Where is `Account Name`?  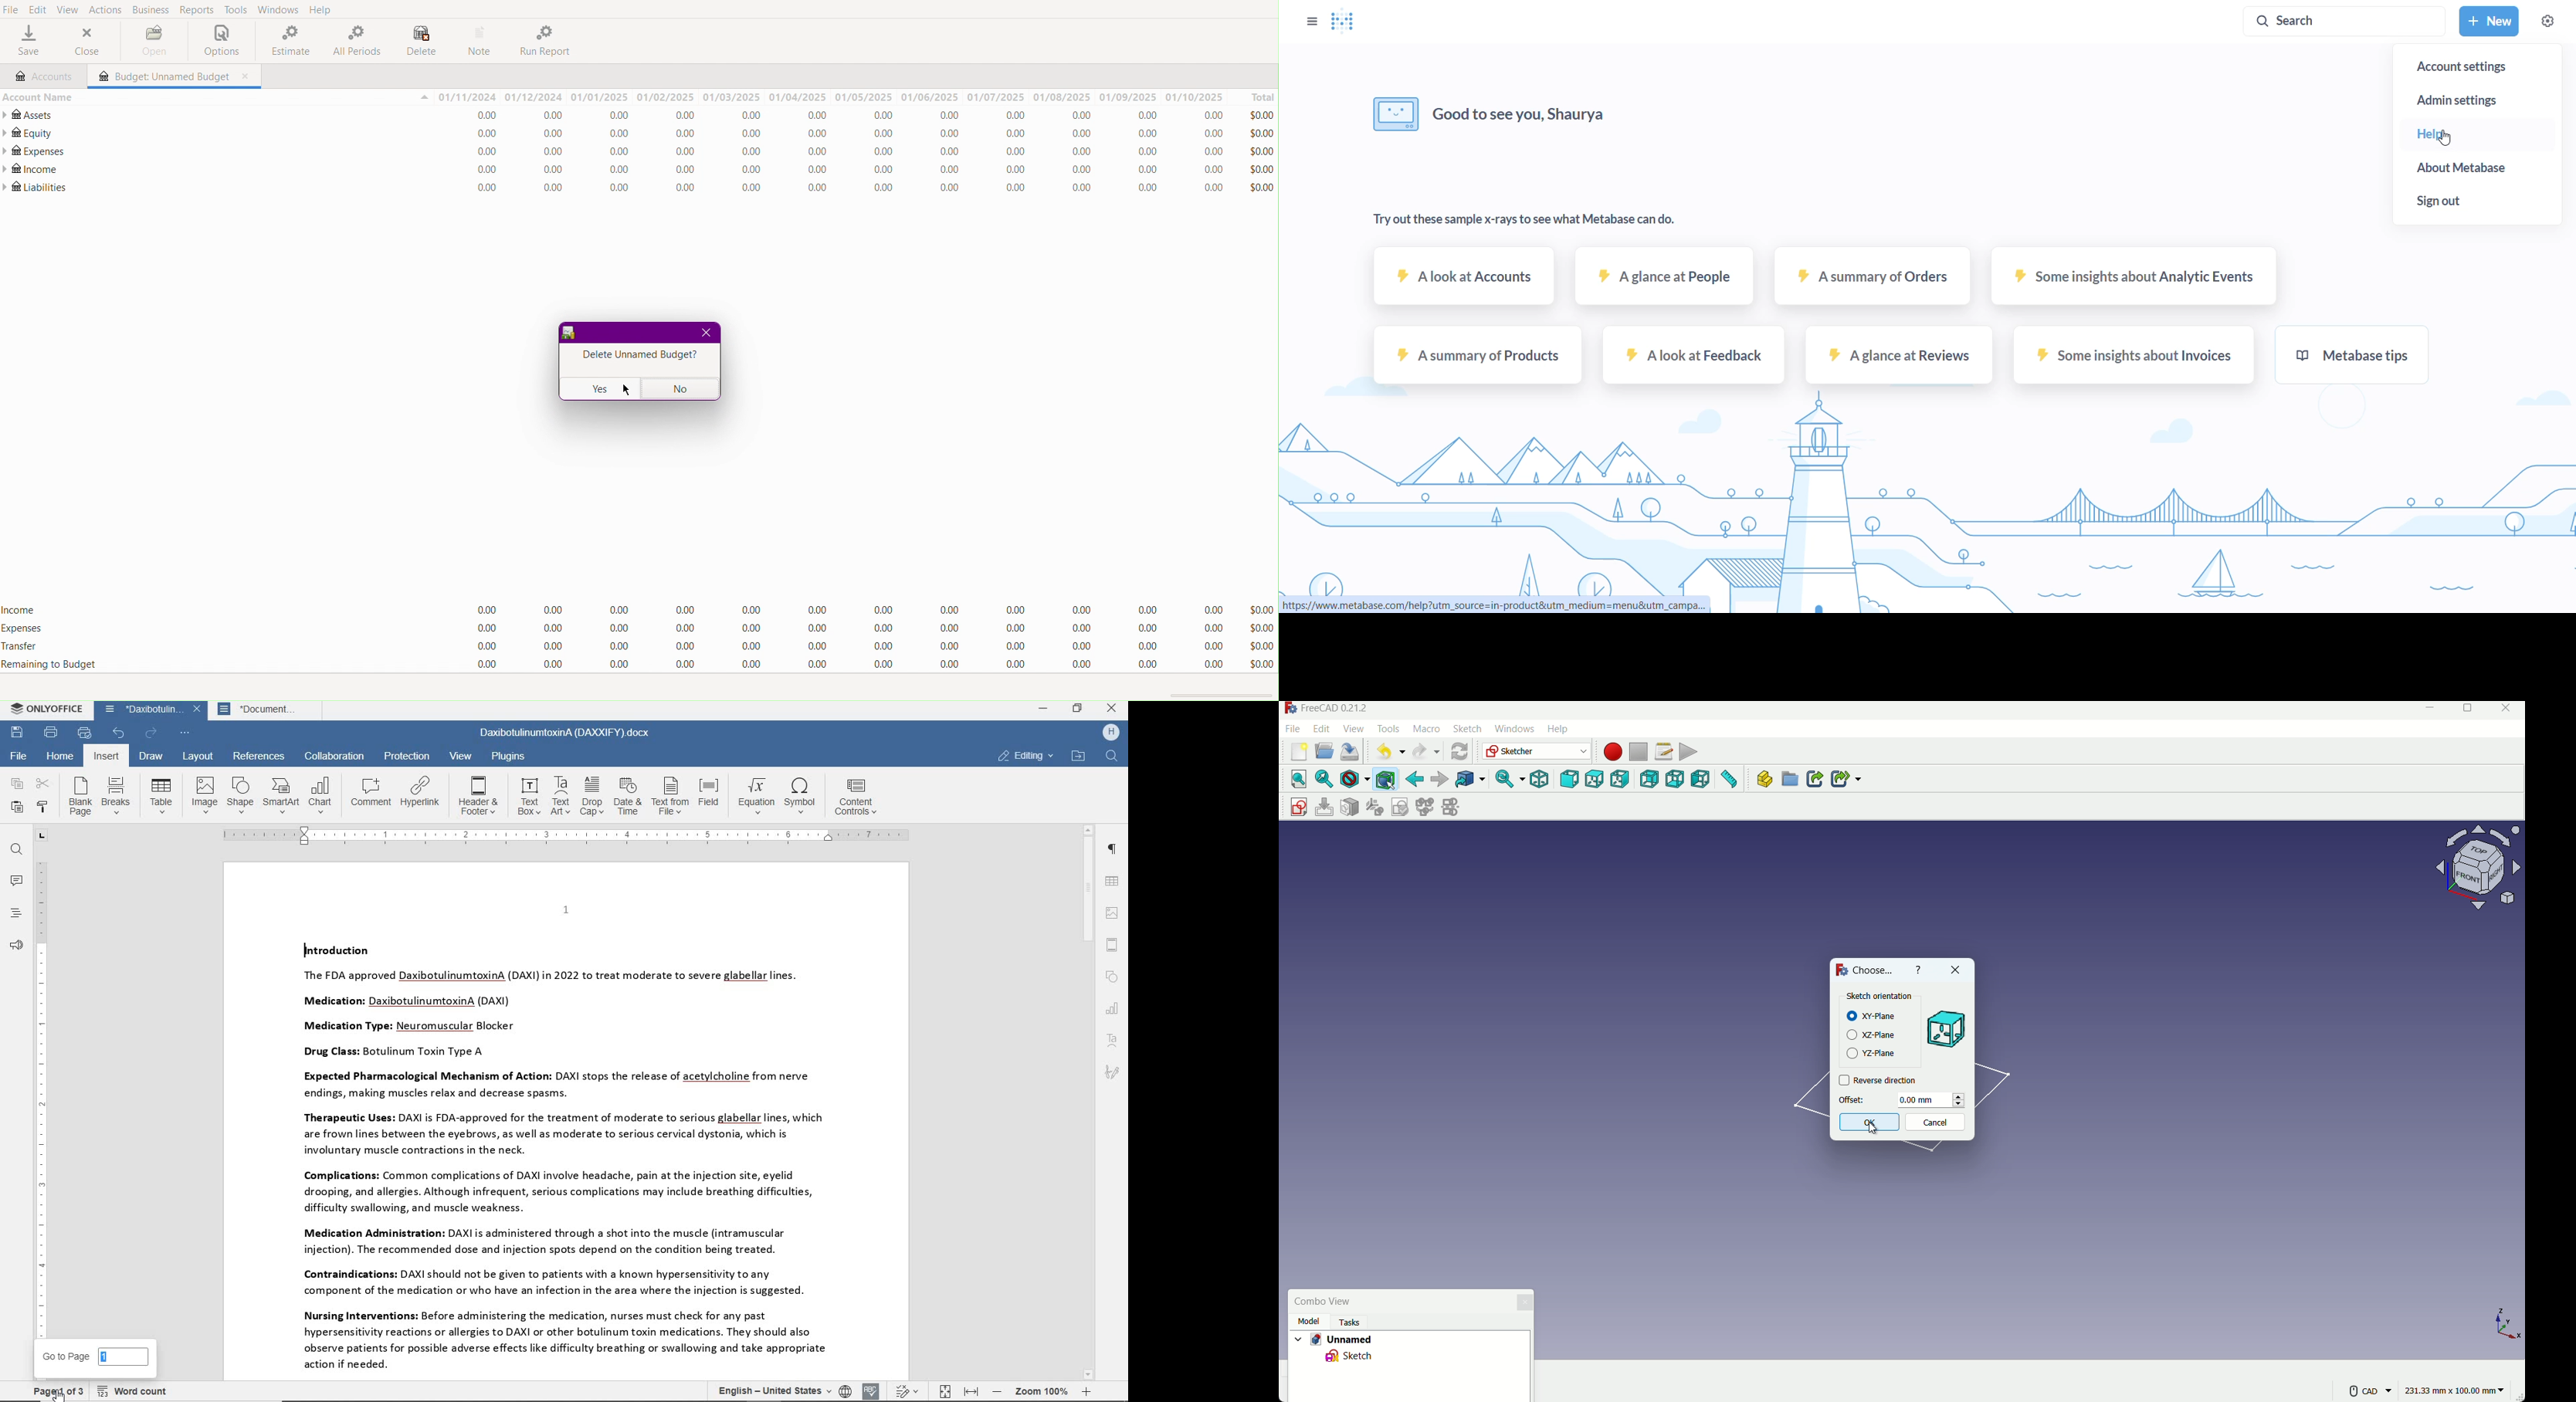
Account Name is located at coordinates (37, 96).